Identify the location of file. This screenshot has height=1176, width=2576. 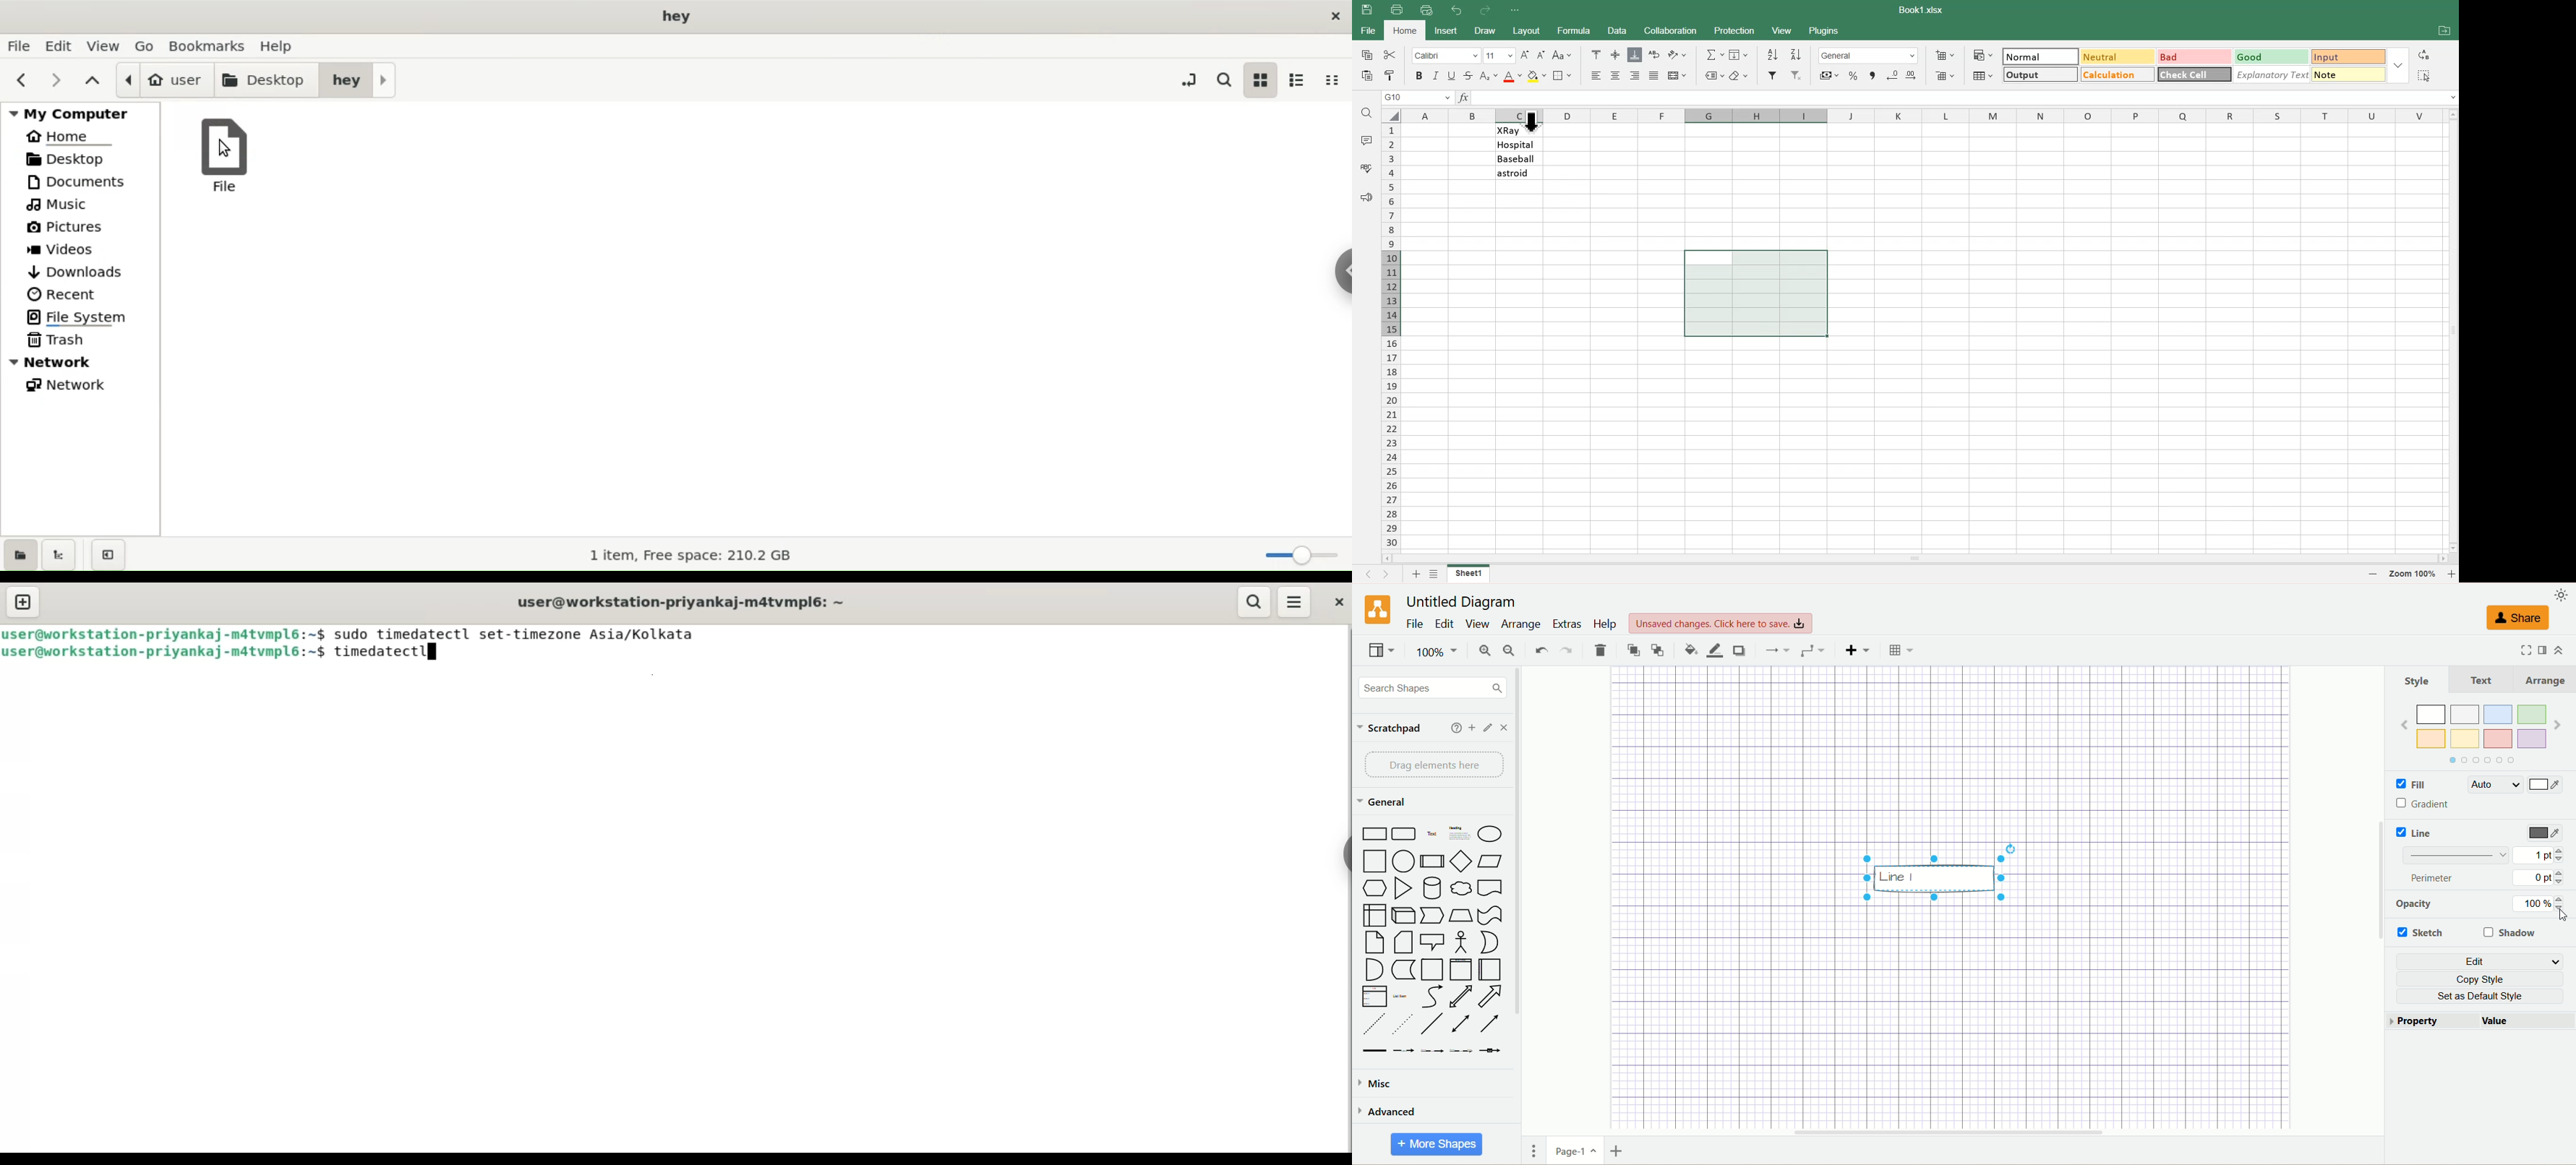
(1414, 625).